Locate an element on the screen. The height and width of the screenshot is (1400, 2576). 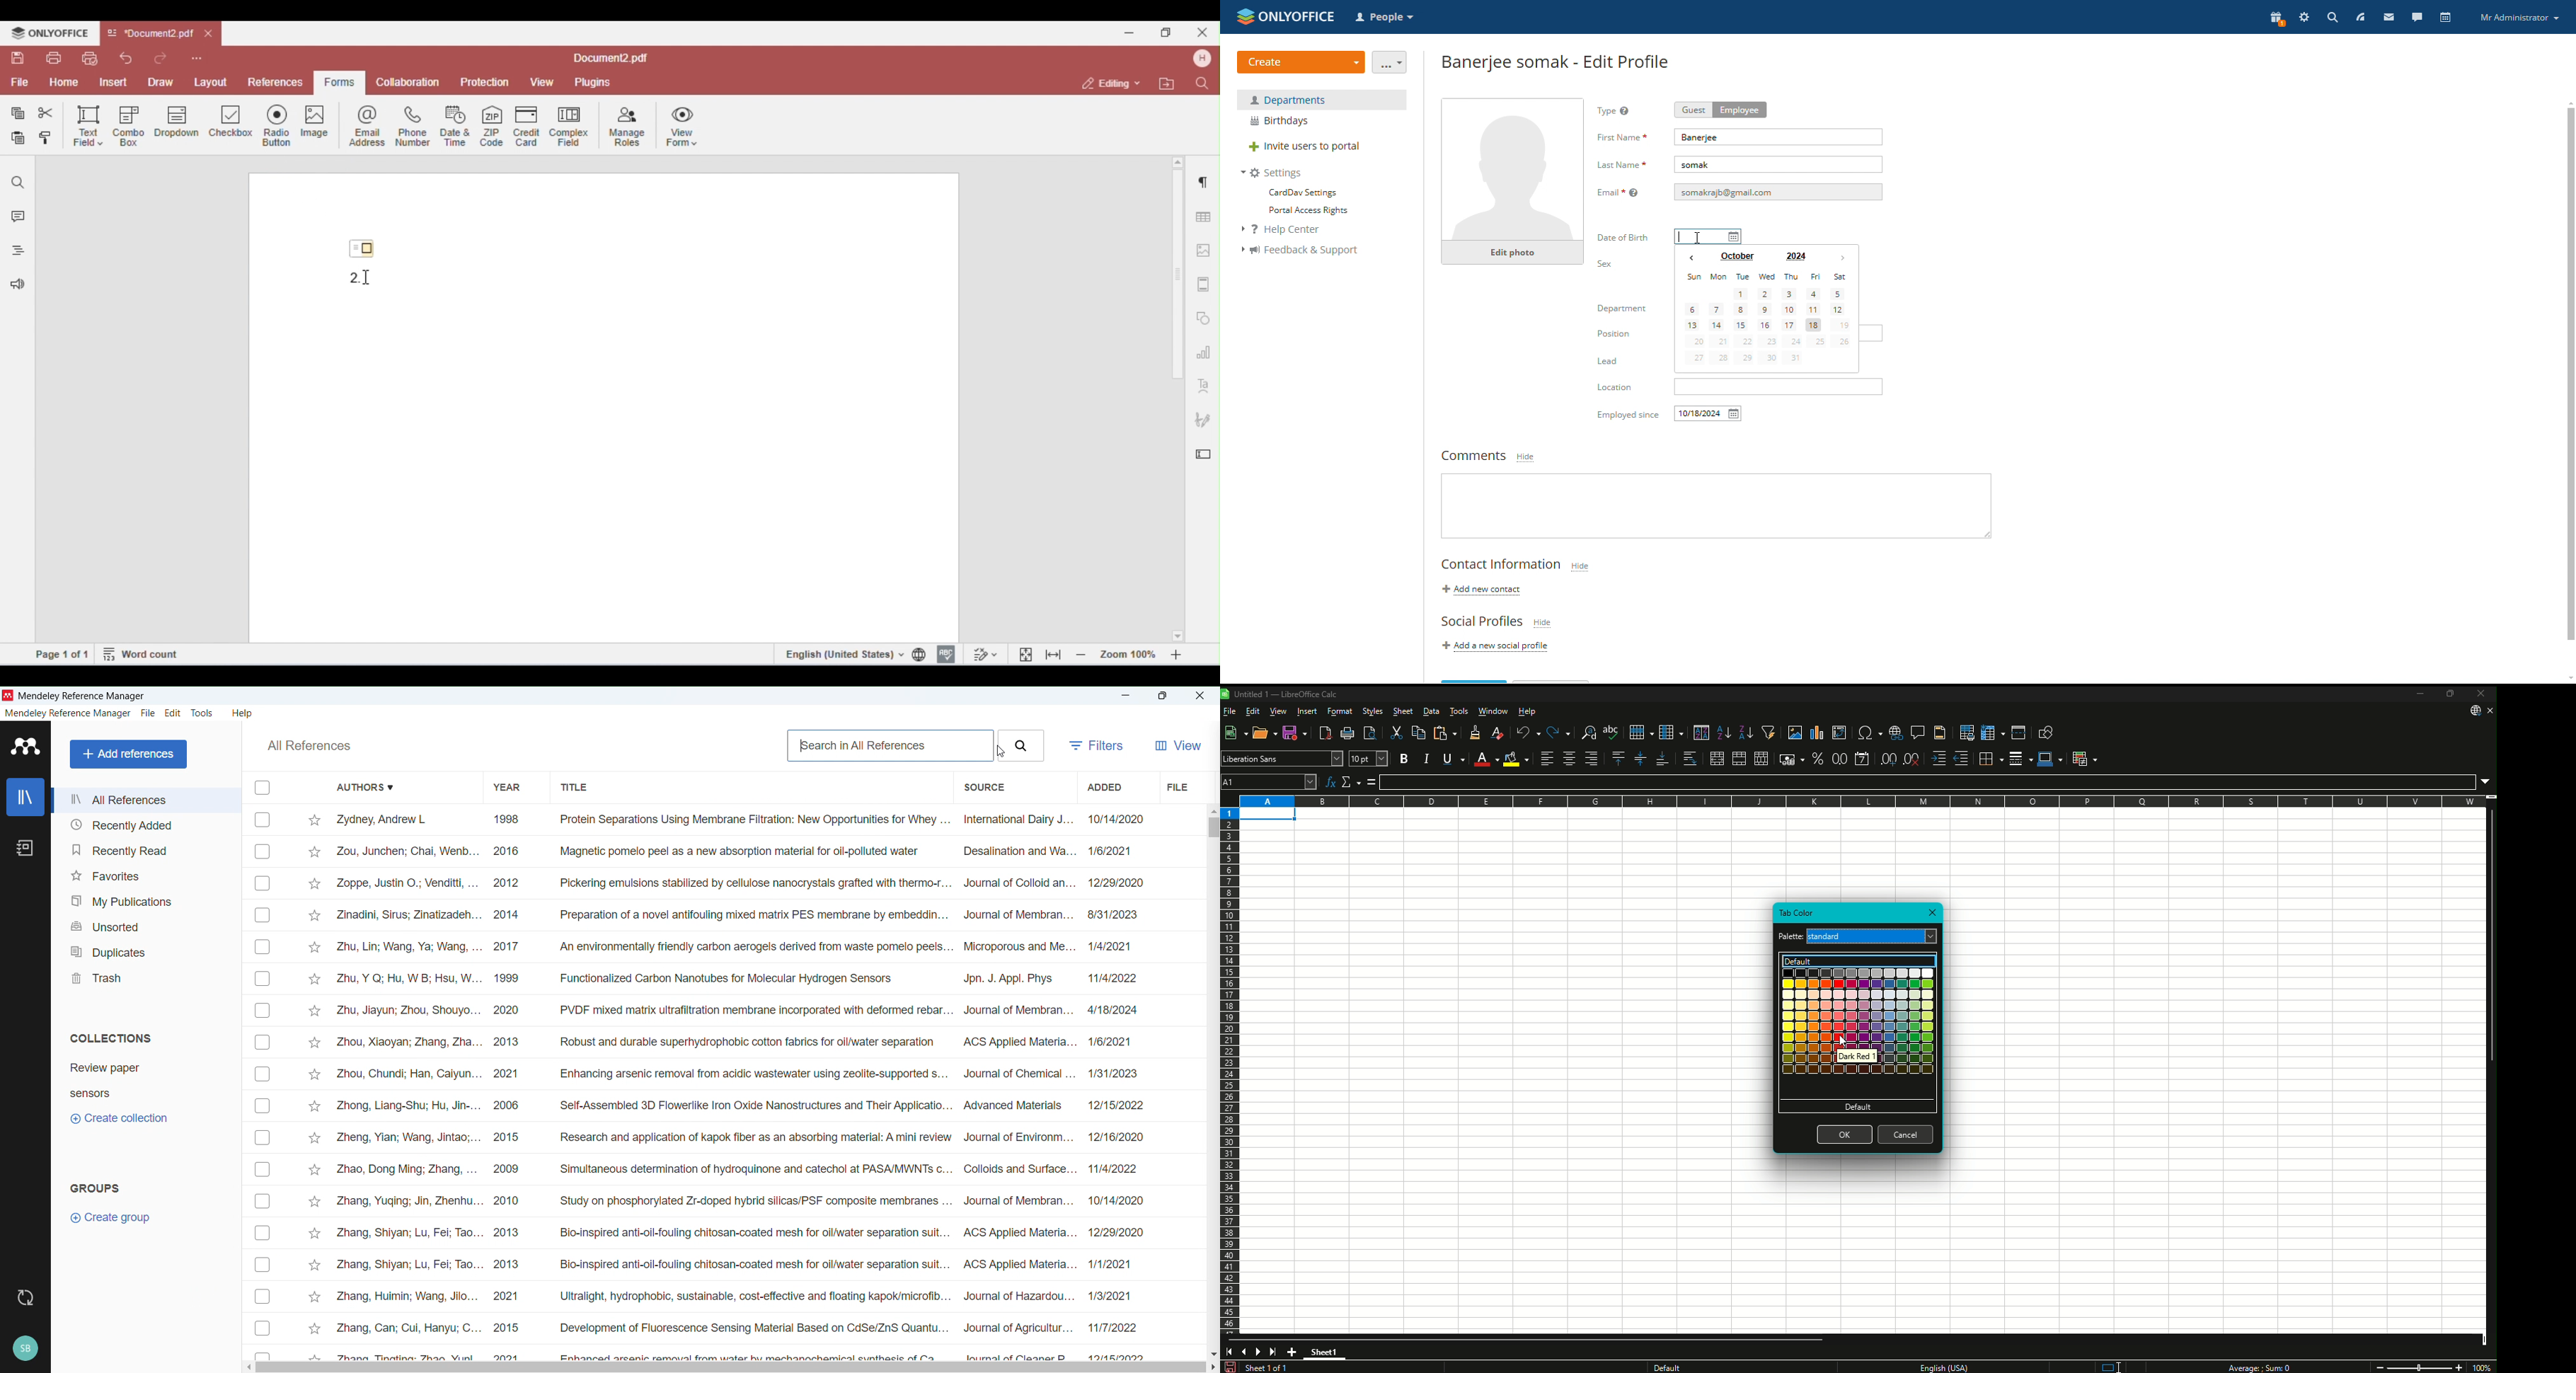
 is located at coordinates (309, 746).